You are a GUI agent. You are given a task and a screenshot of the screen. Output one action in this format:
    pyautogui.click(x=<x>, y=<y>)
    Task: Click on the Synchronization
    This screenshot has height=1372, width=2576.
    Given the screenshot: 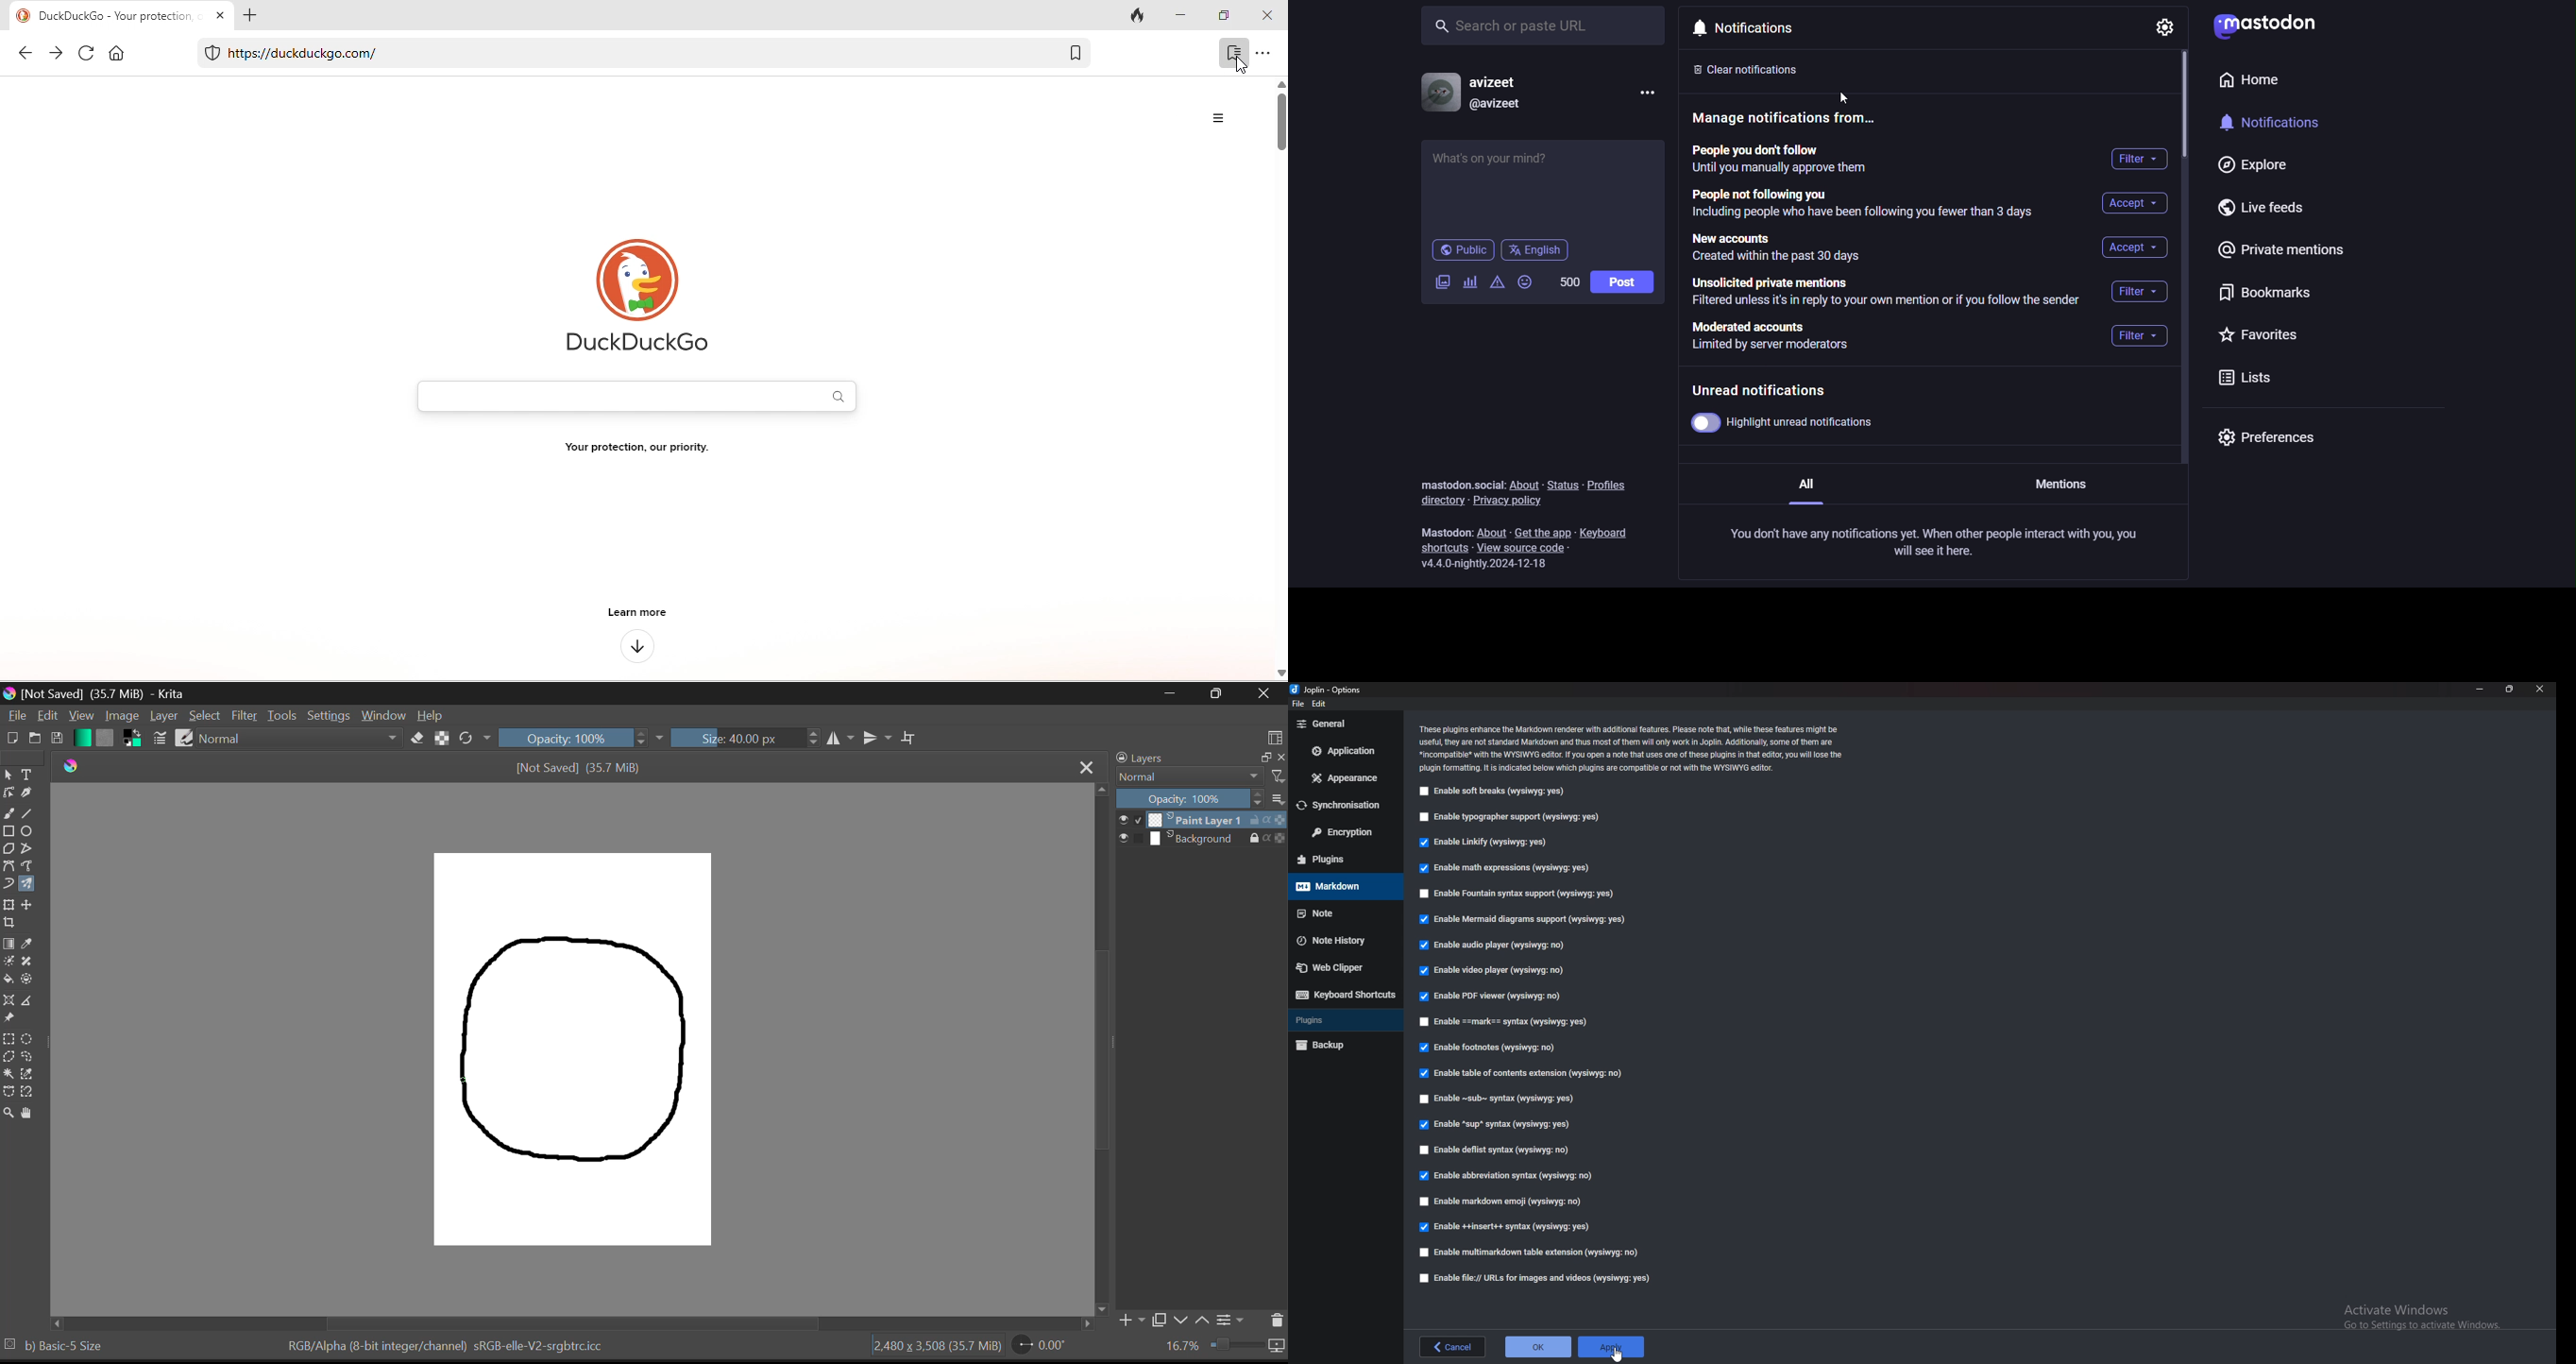 What is the action you would take?
    pyautogui.click(x=1346, y=803)
    